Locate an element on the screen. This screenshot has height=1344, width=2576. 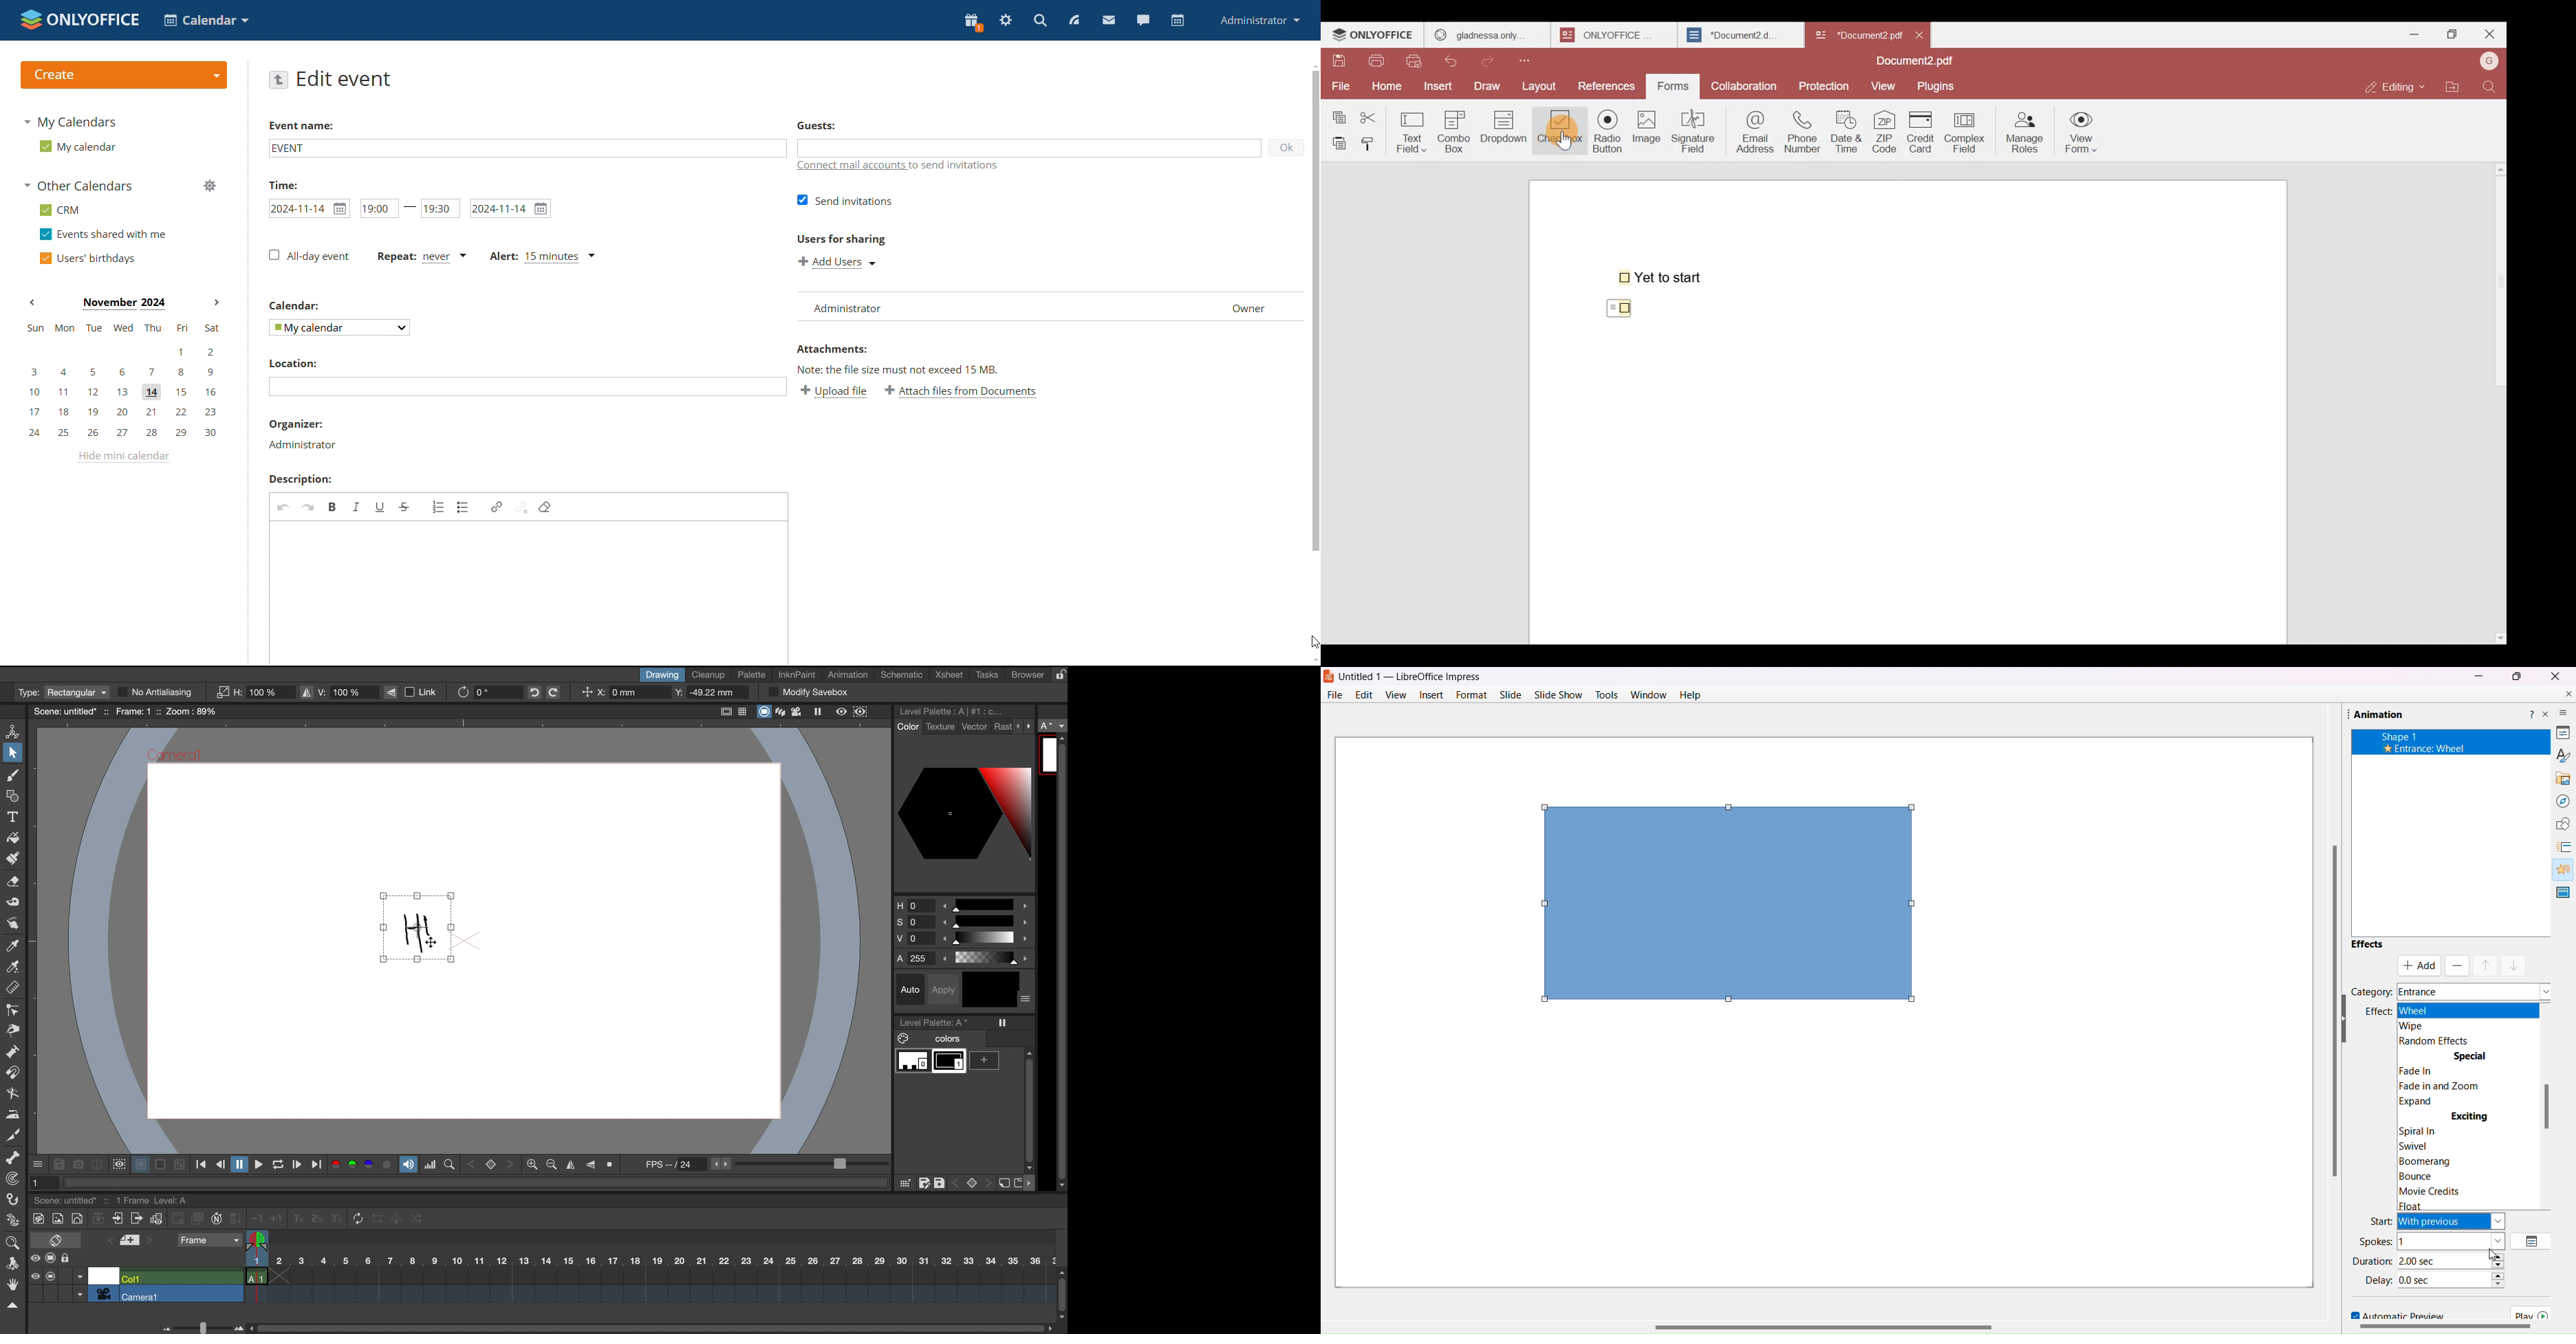
Time is located at coordinates (2443, 1278).